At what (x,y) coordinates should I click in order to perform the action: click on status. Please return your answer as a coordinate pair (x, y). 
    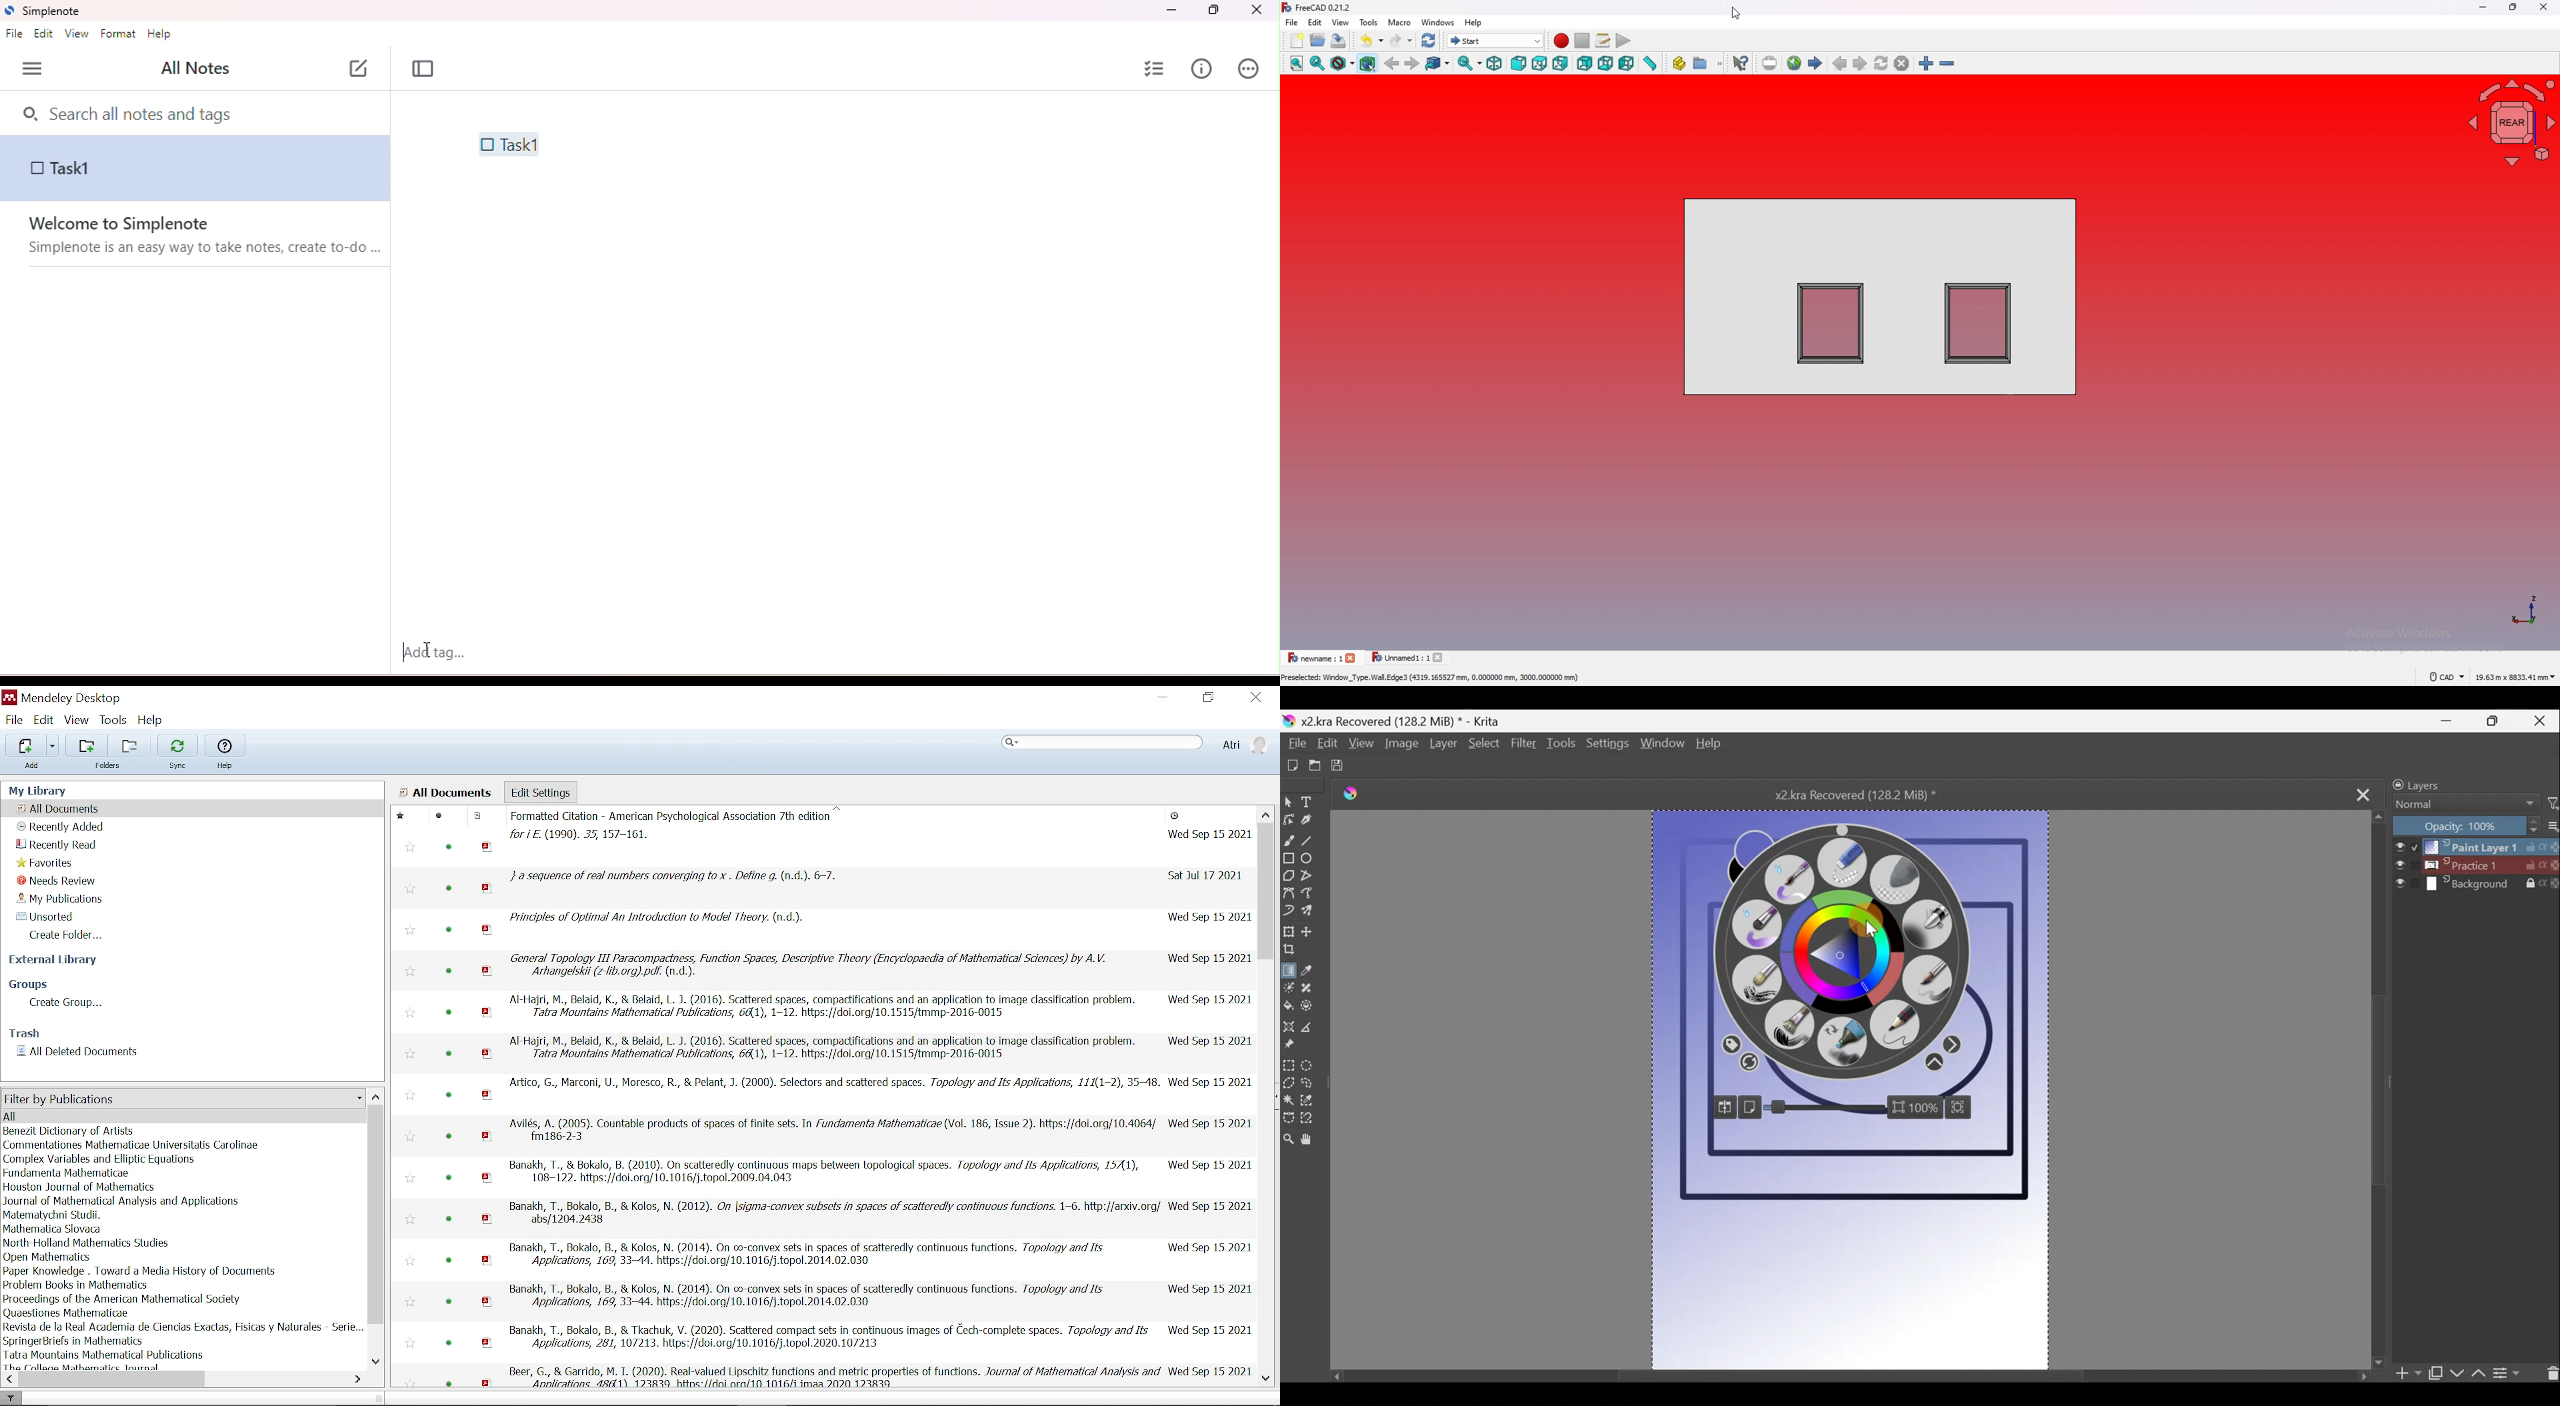
    Looking at the image, I should click on (448, 1342).